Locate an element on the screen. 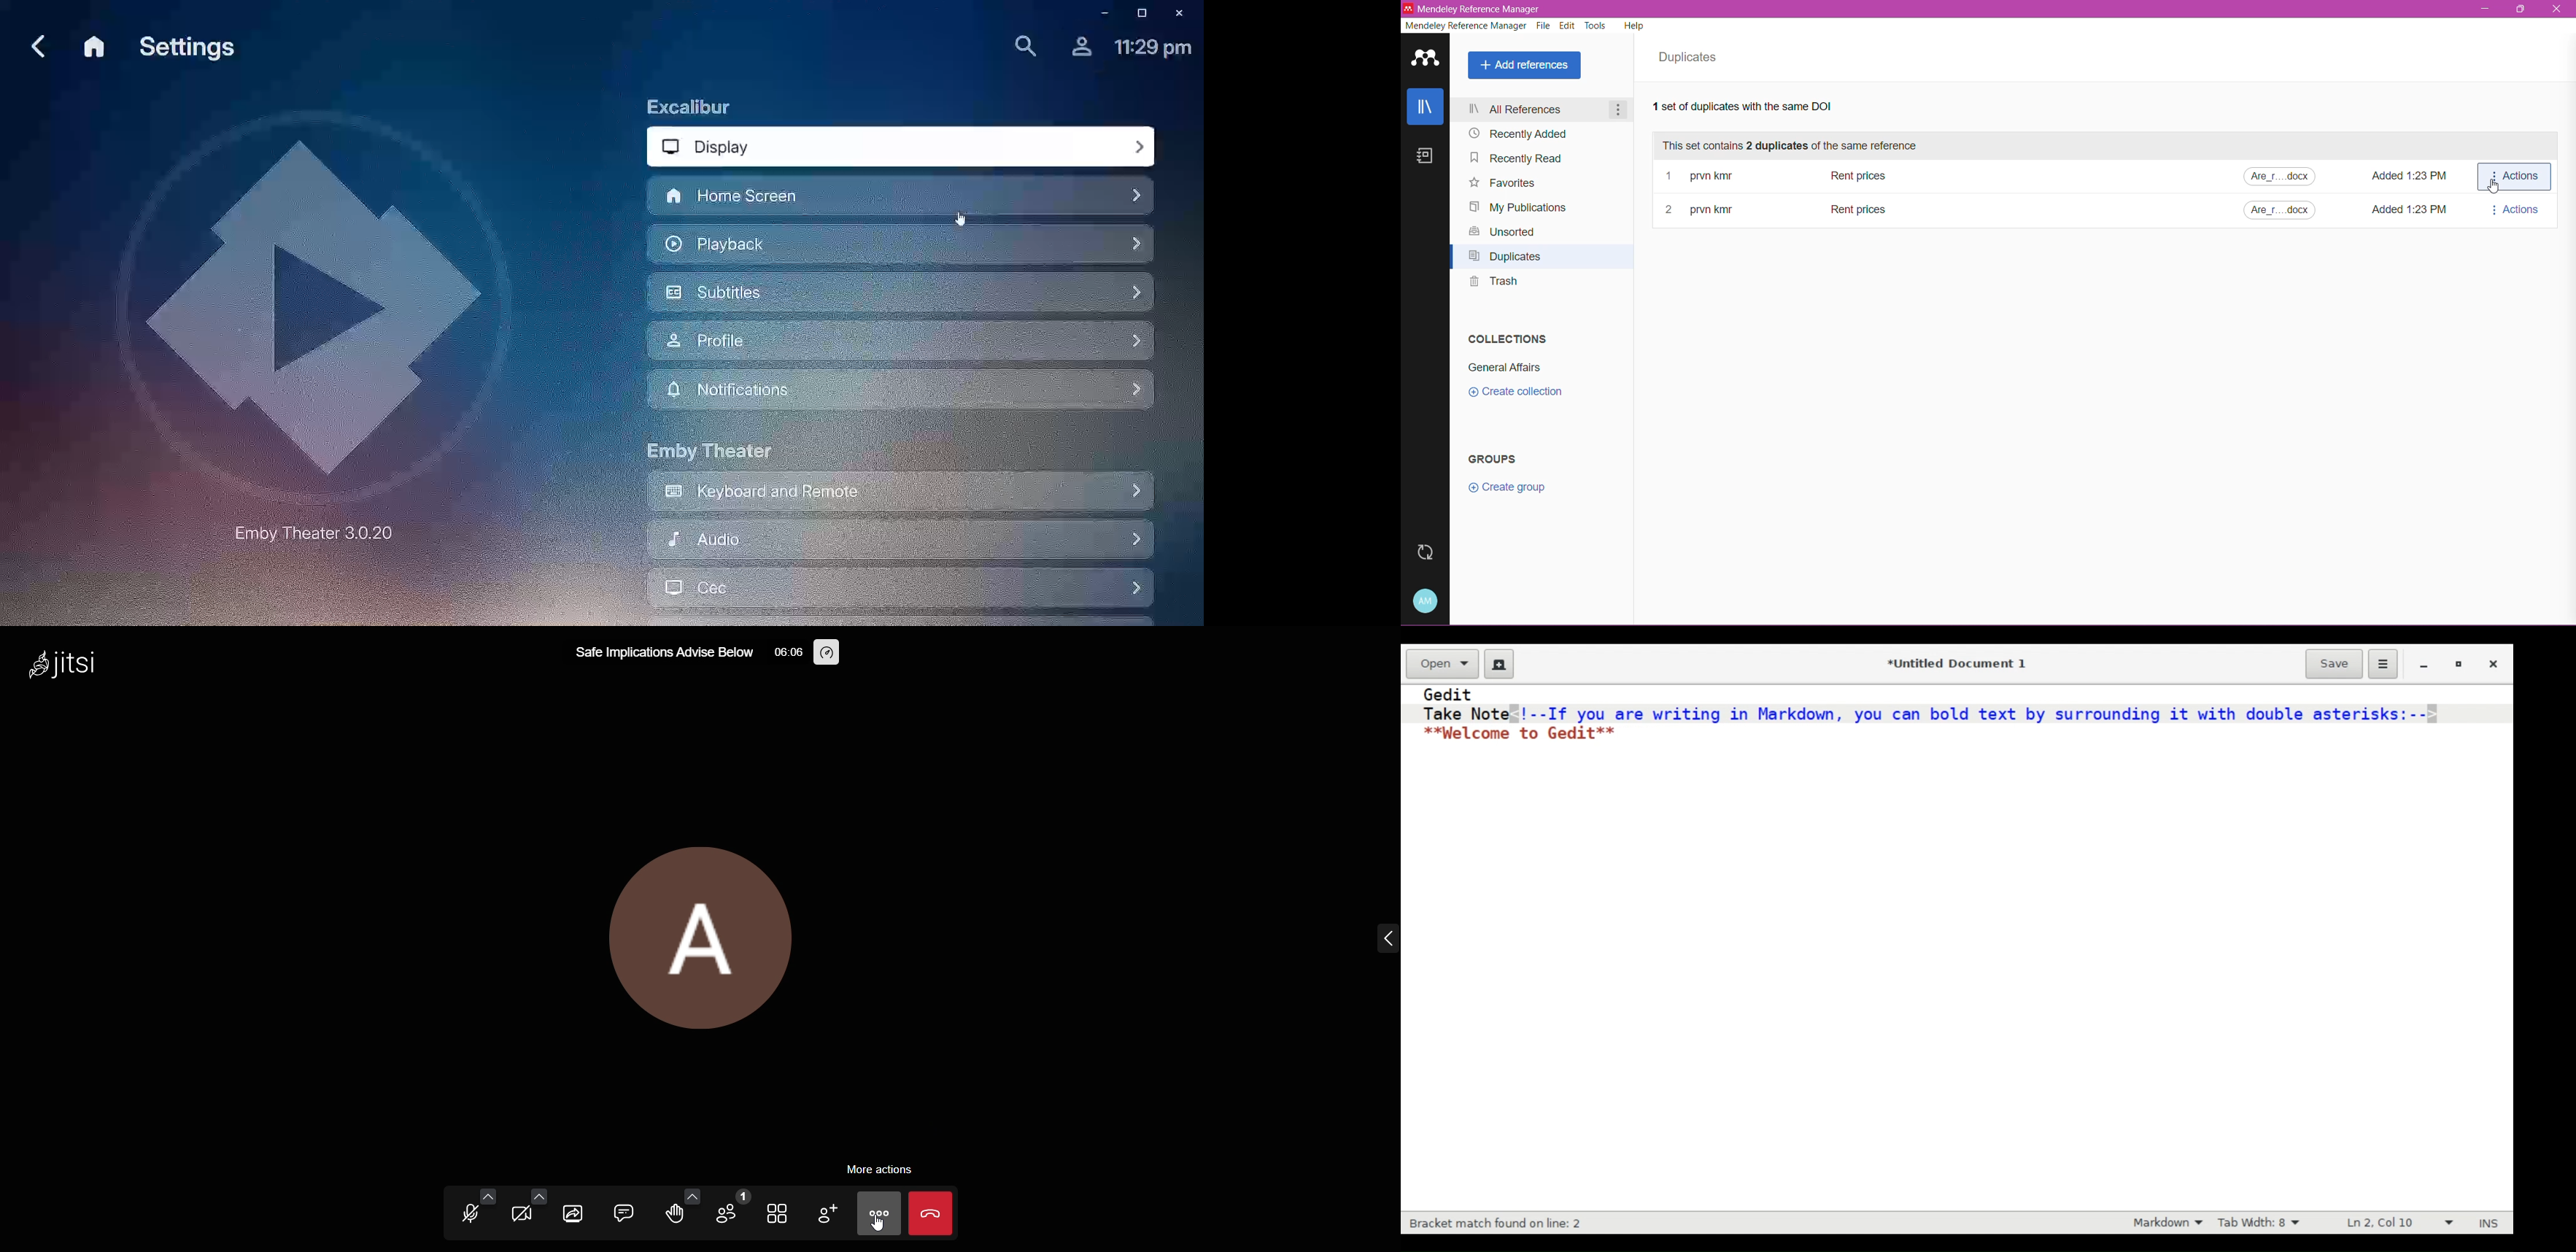 The width and height of the screenshot is (2576, 1260). Application menu is located at coordinates (2383, 663).